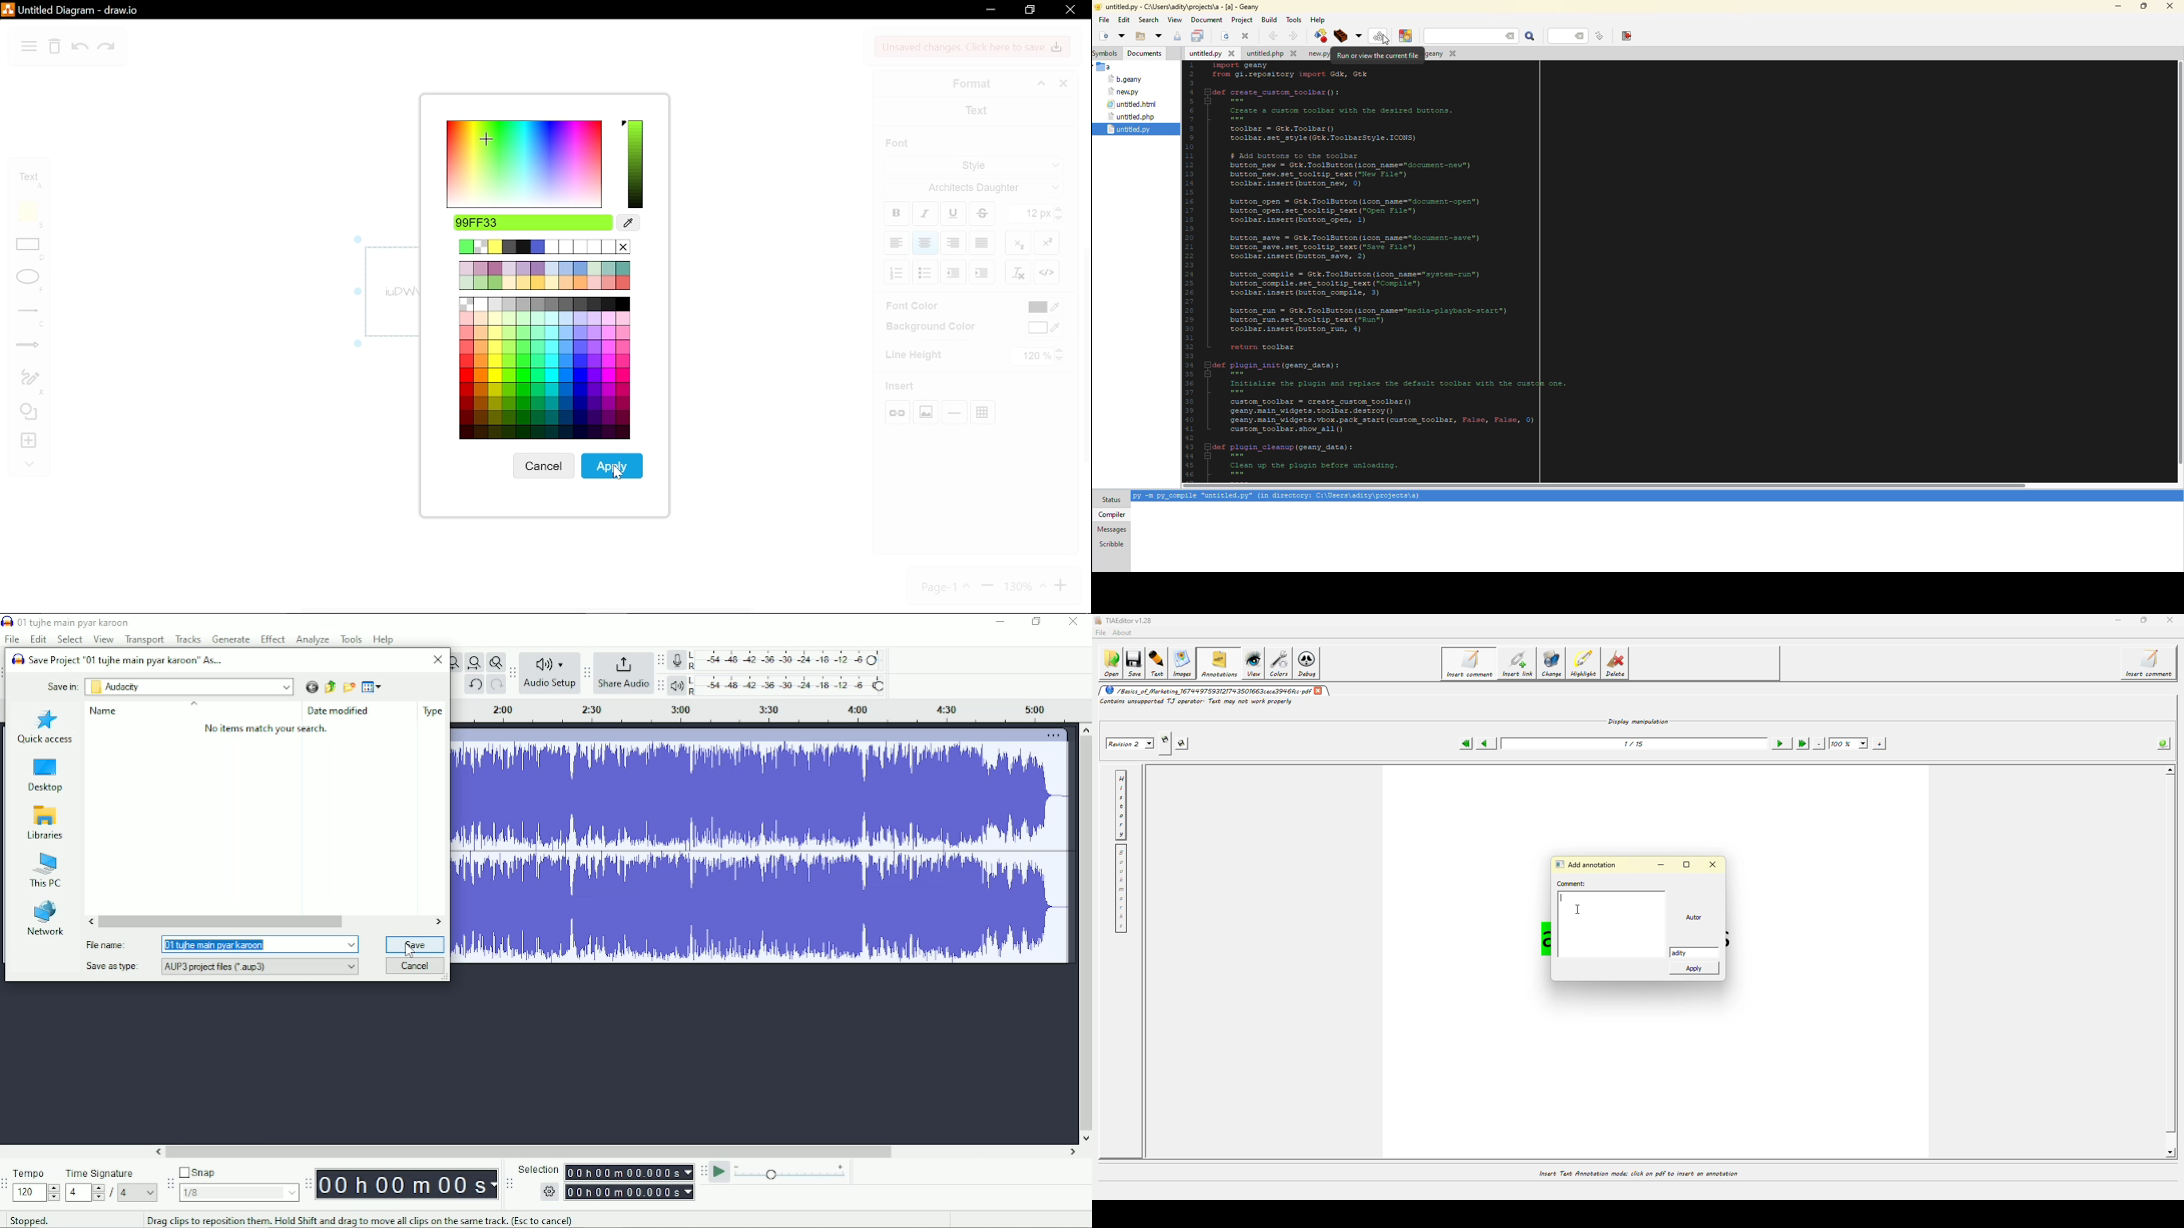 The image size is (2184, 1232). Describe the element at coordinates (660, 661) in the screenshot. I see `Audacity record meter toolbar` at that location.